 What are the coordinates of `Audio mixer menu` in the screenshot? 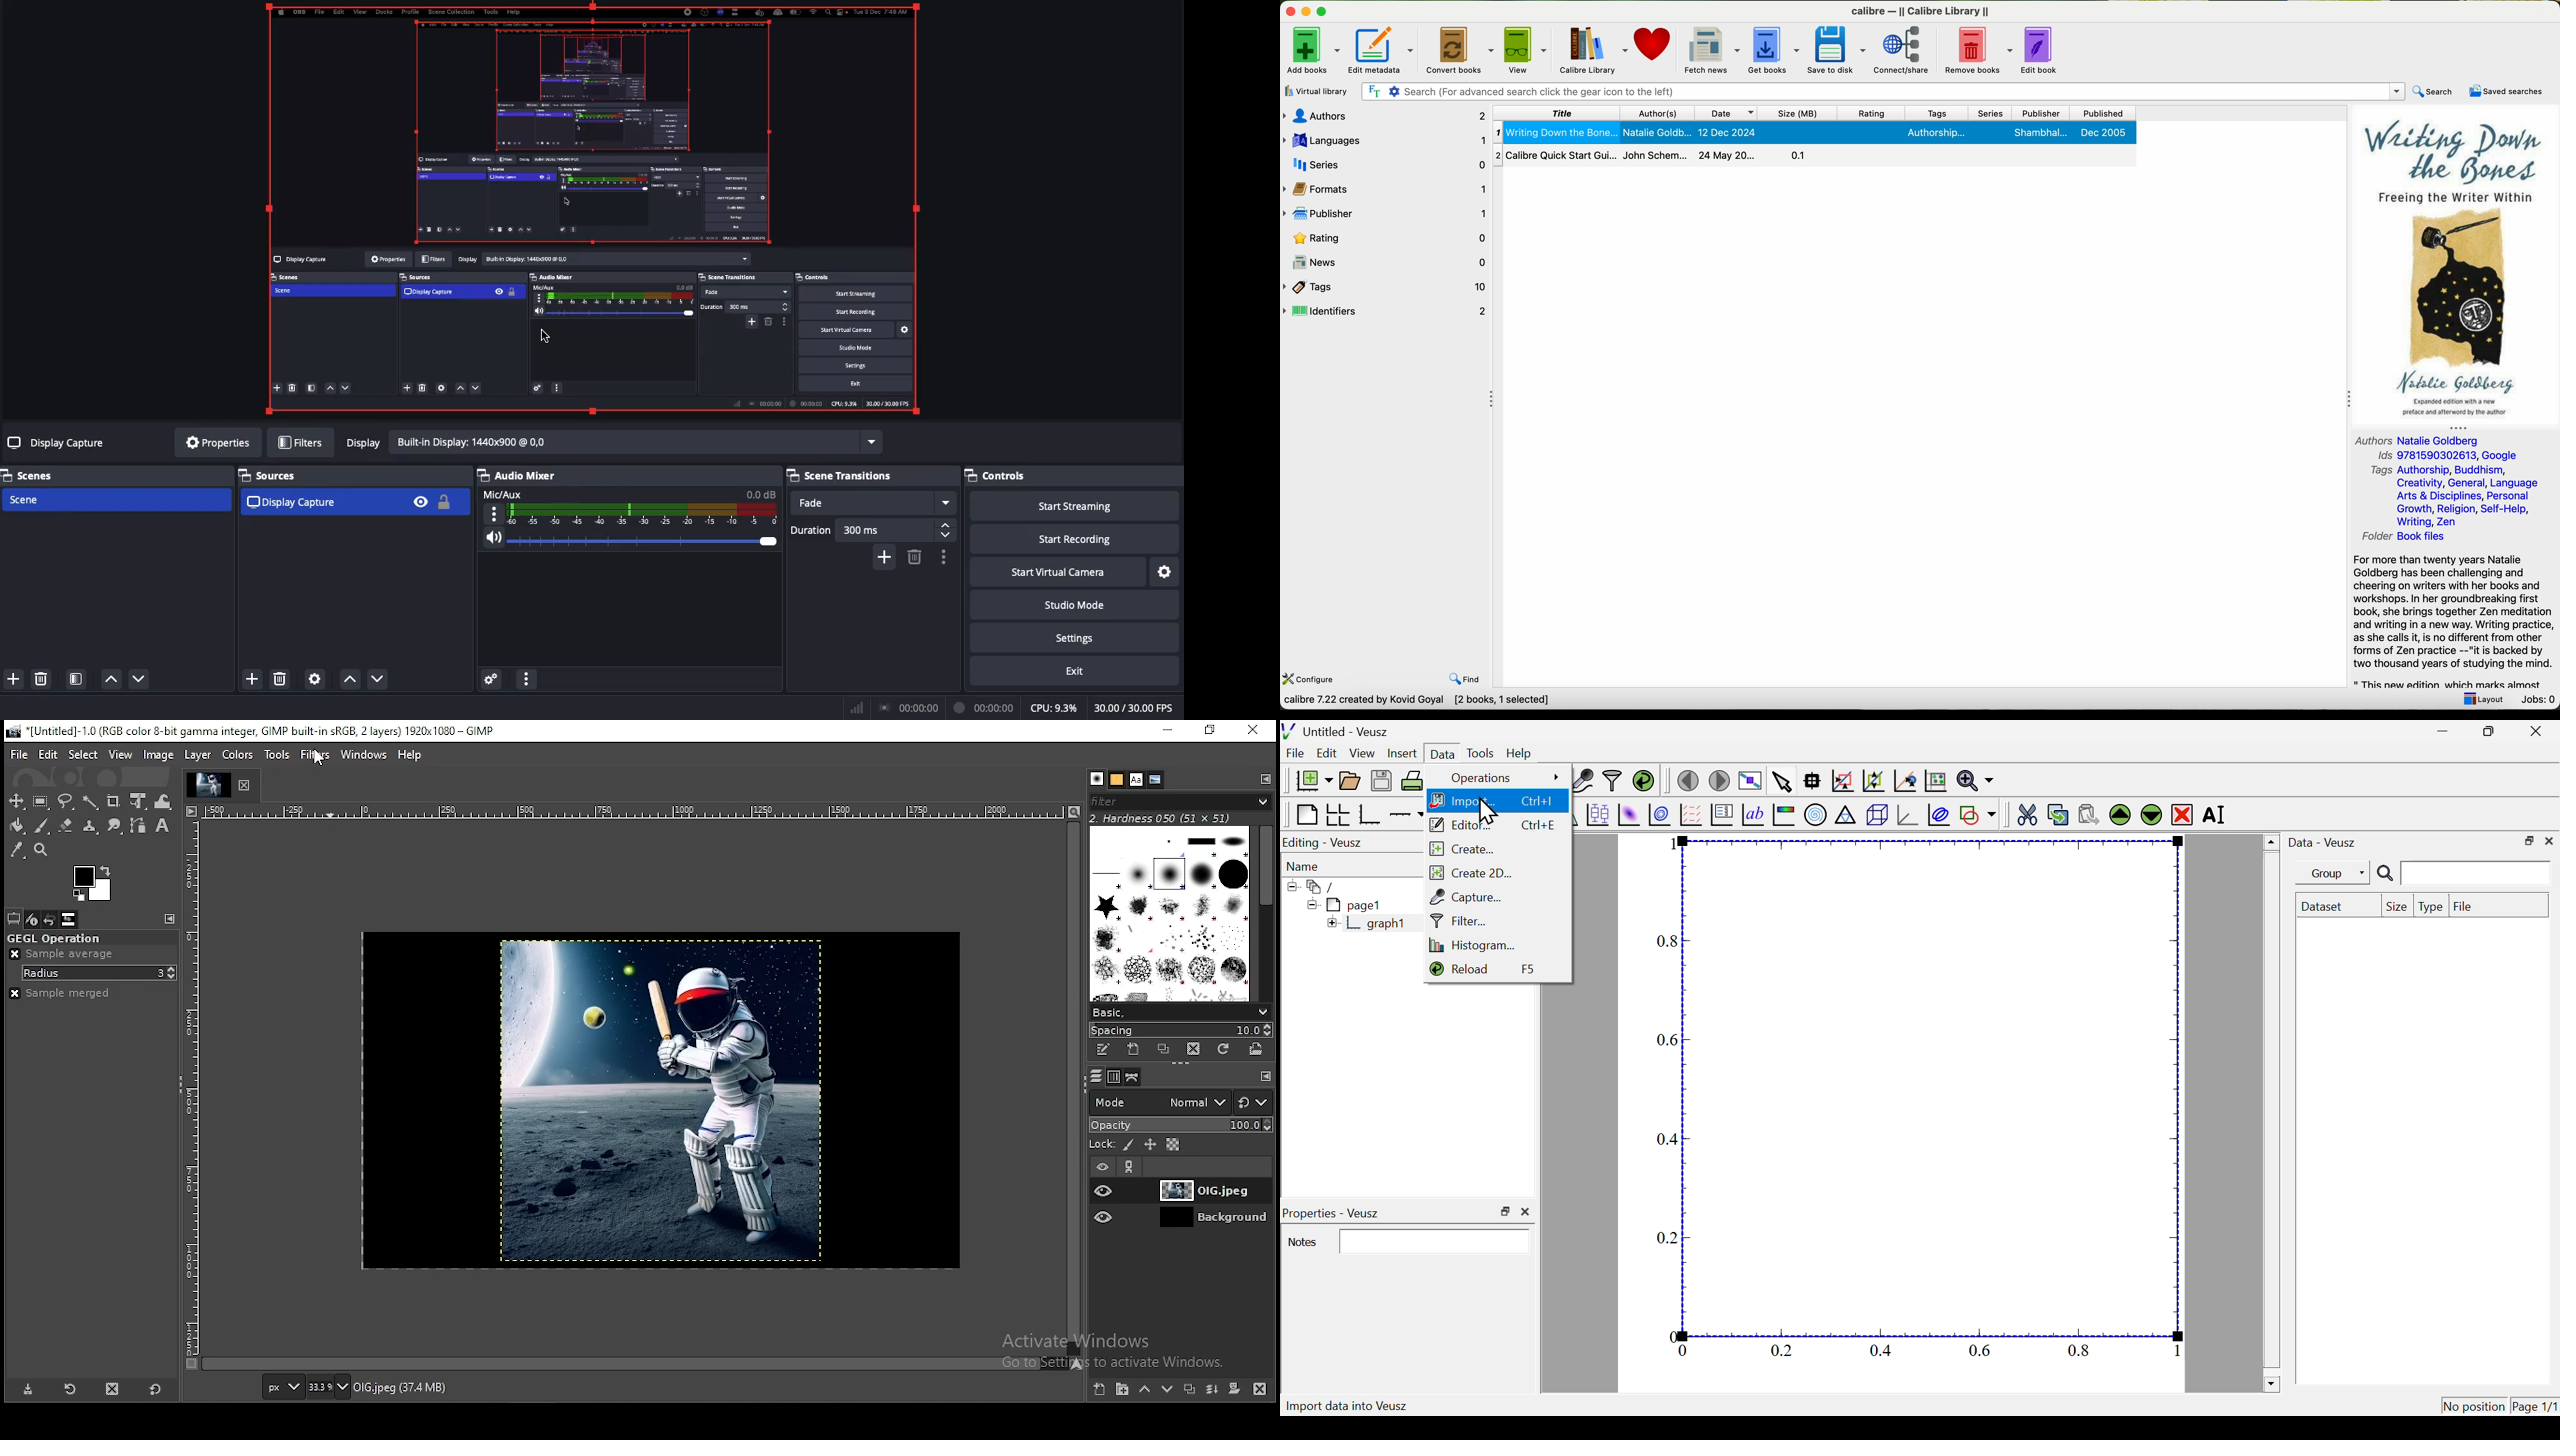 It's located at (527, 677).